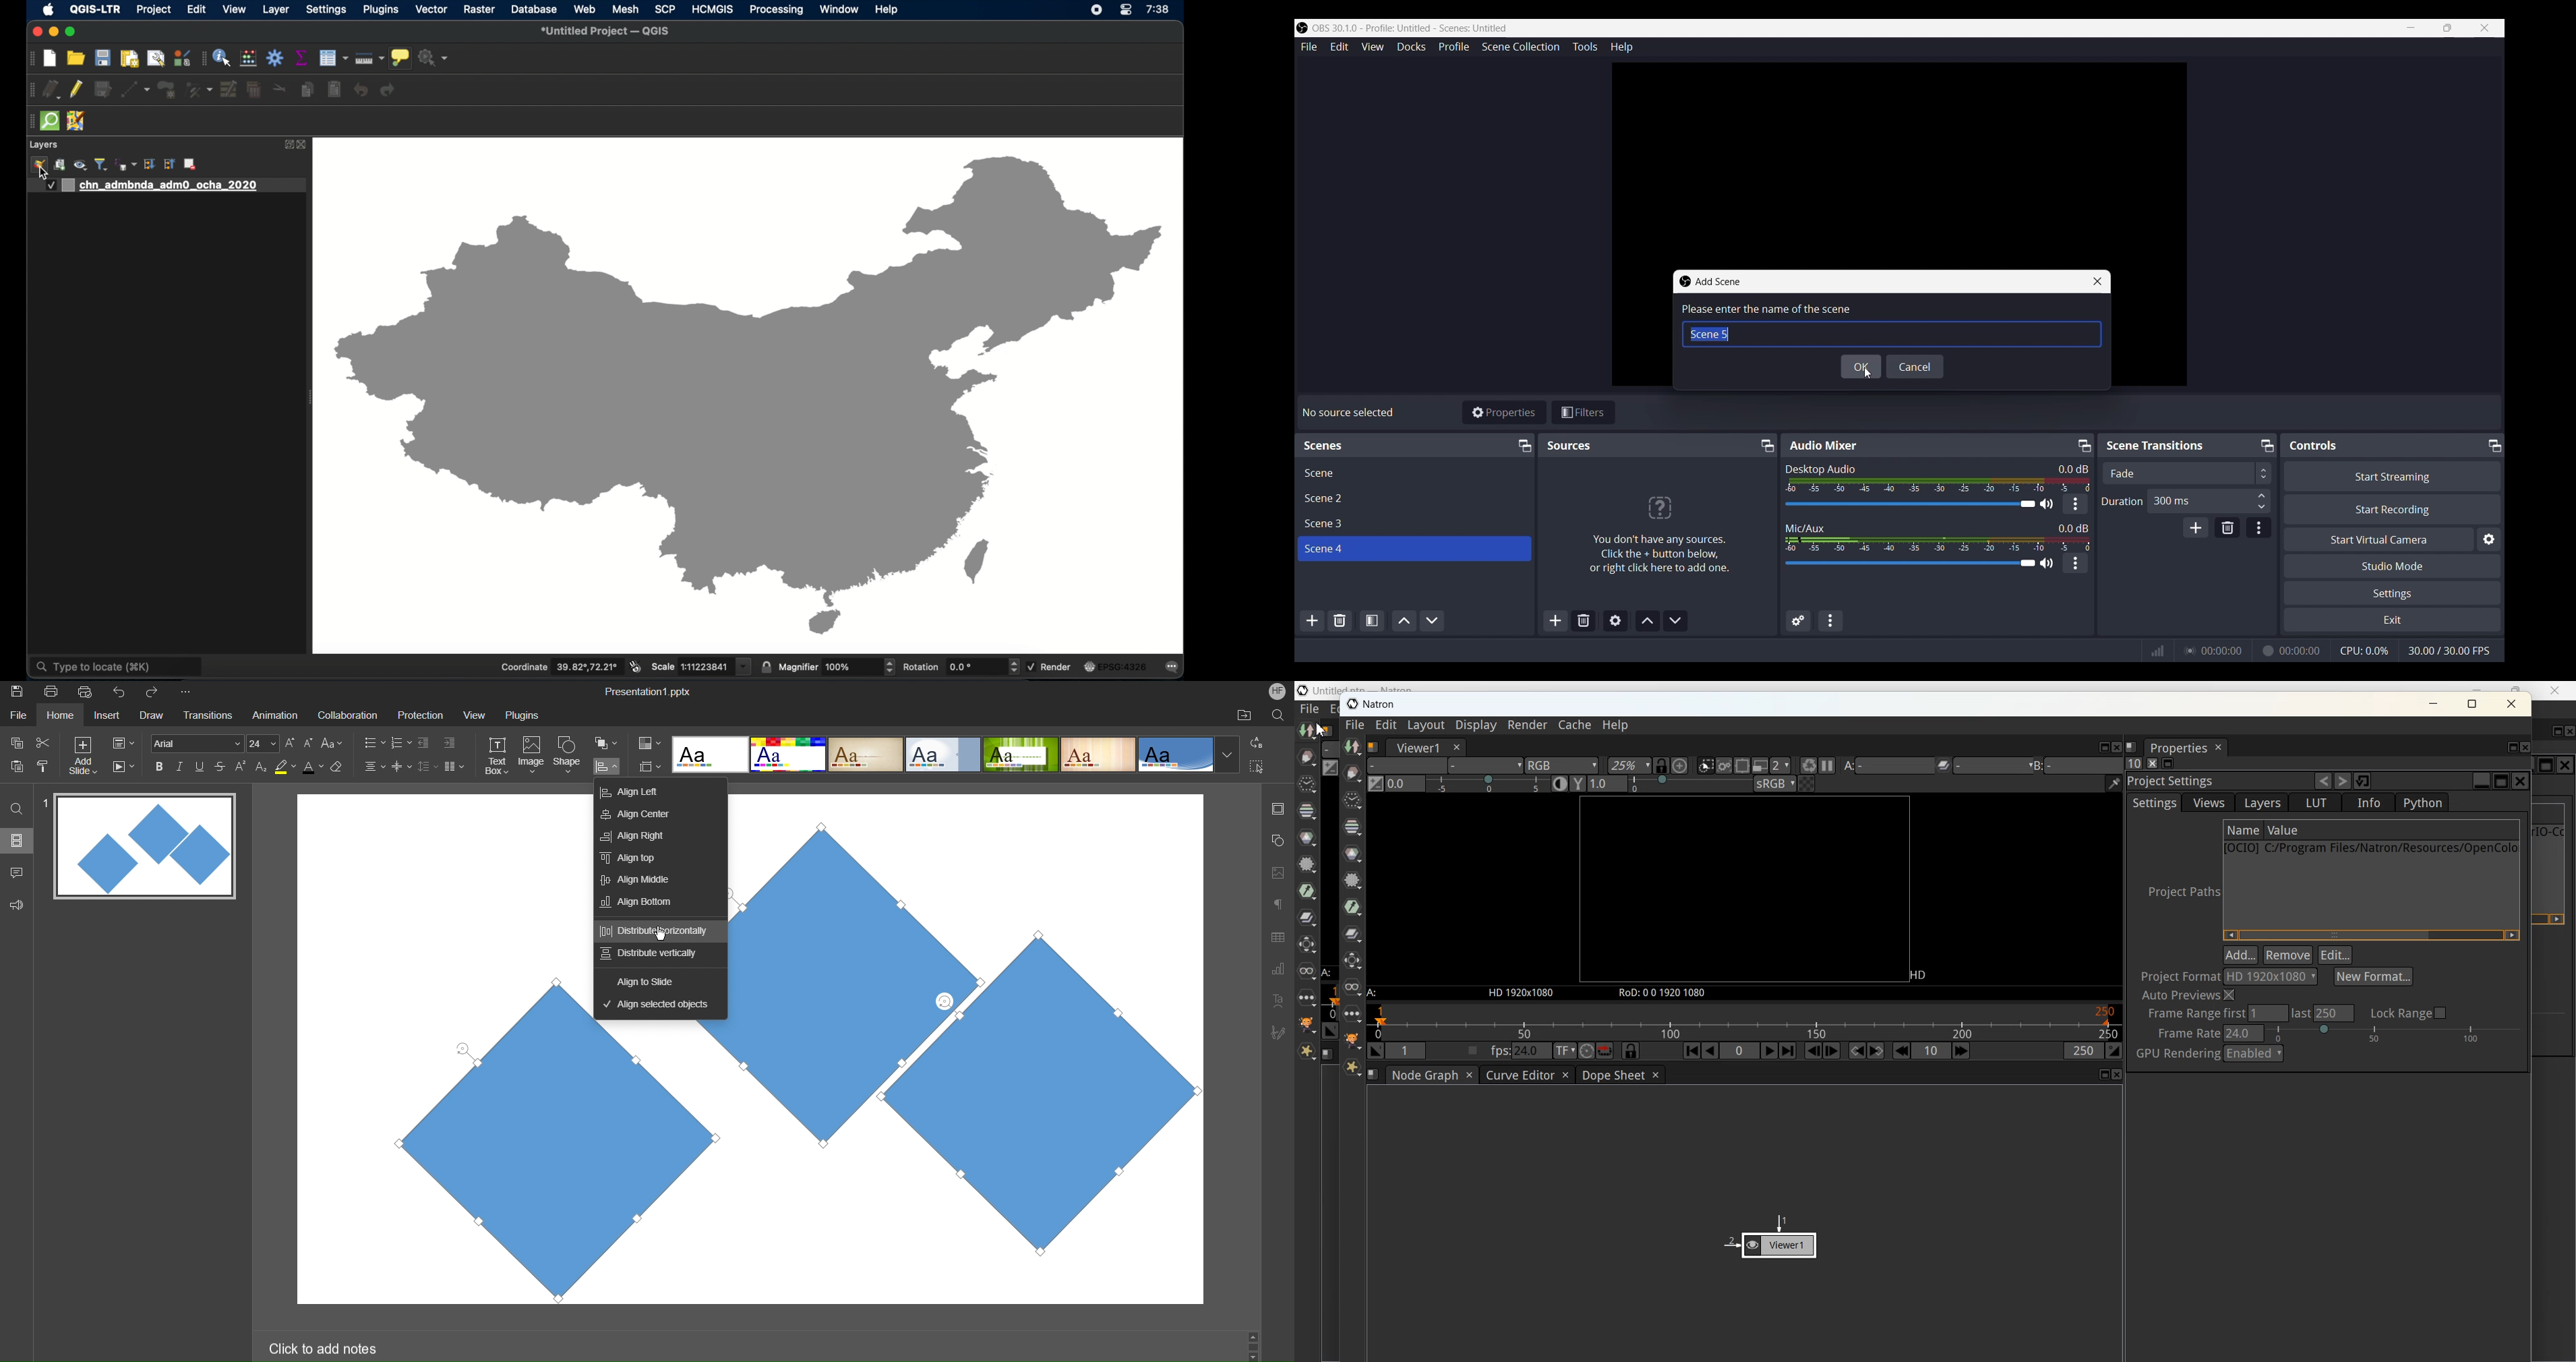  What do you see at coordinates (83, 756) in the screenshot?
I see `Add Slide` at bounding box center [83, 756].